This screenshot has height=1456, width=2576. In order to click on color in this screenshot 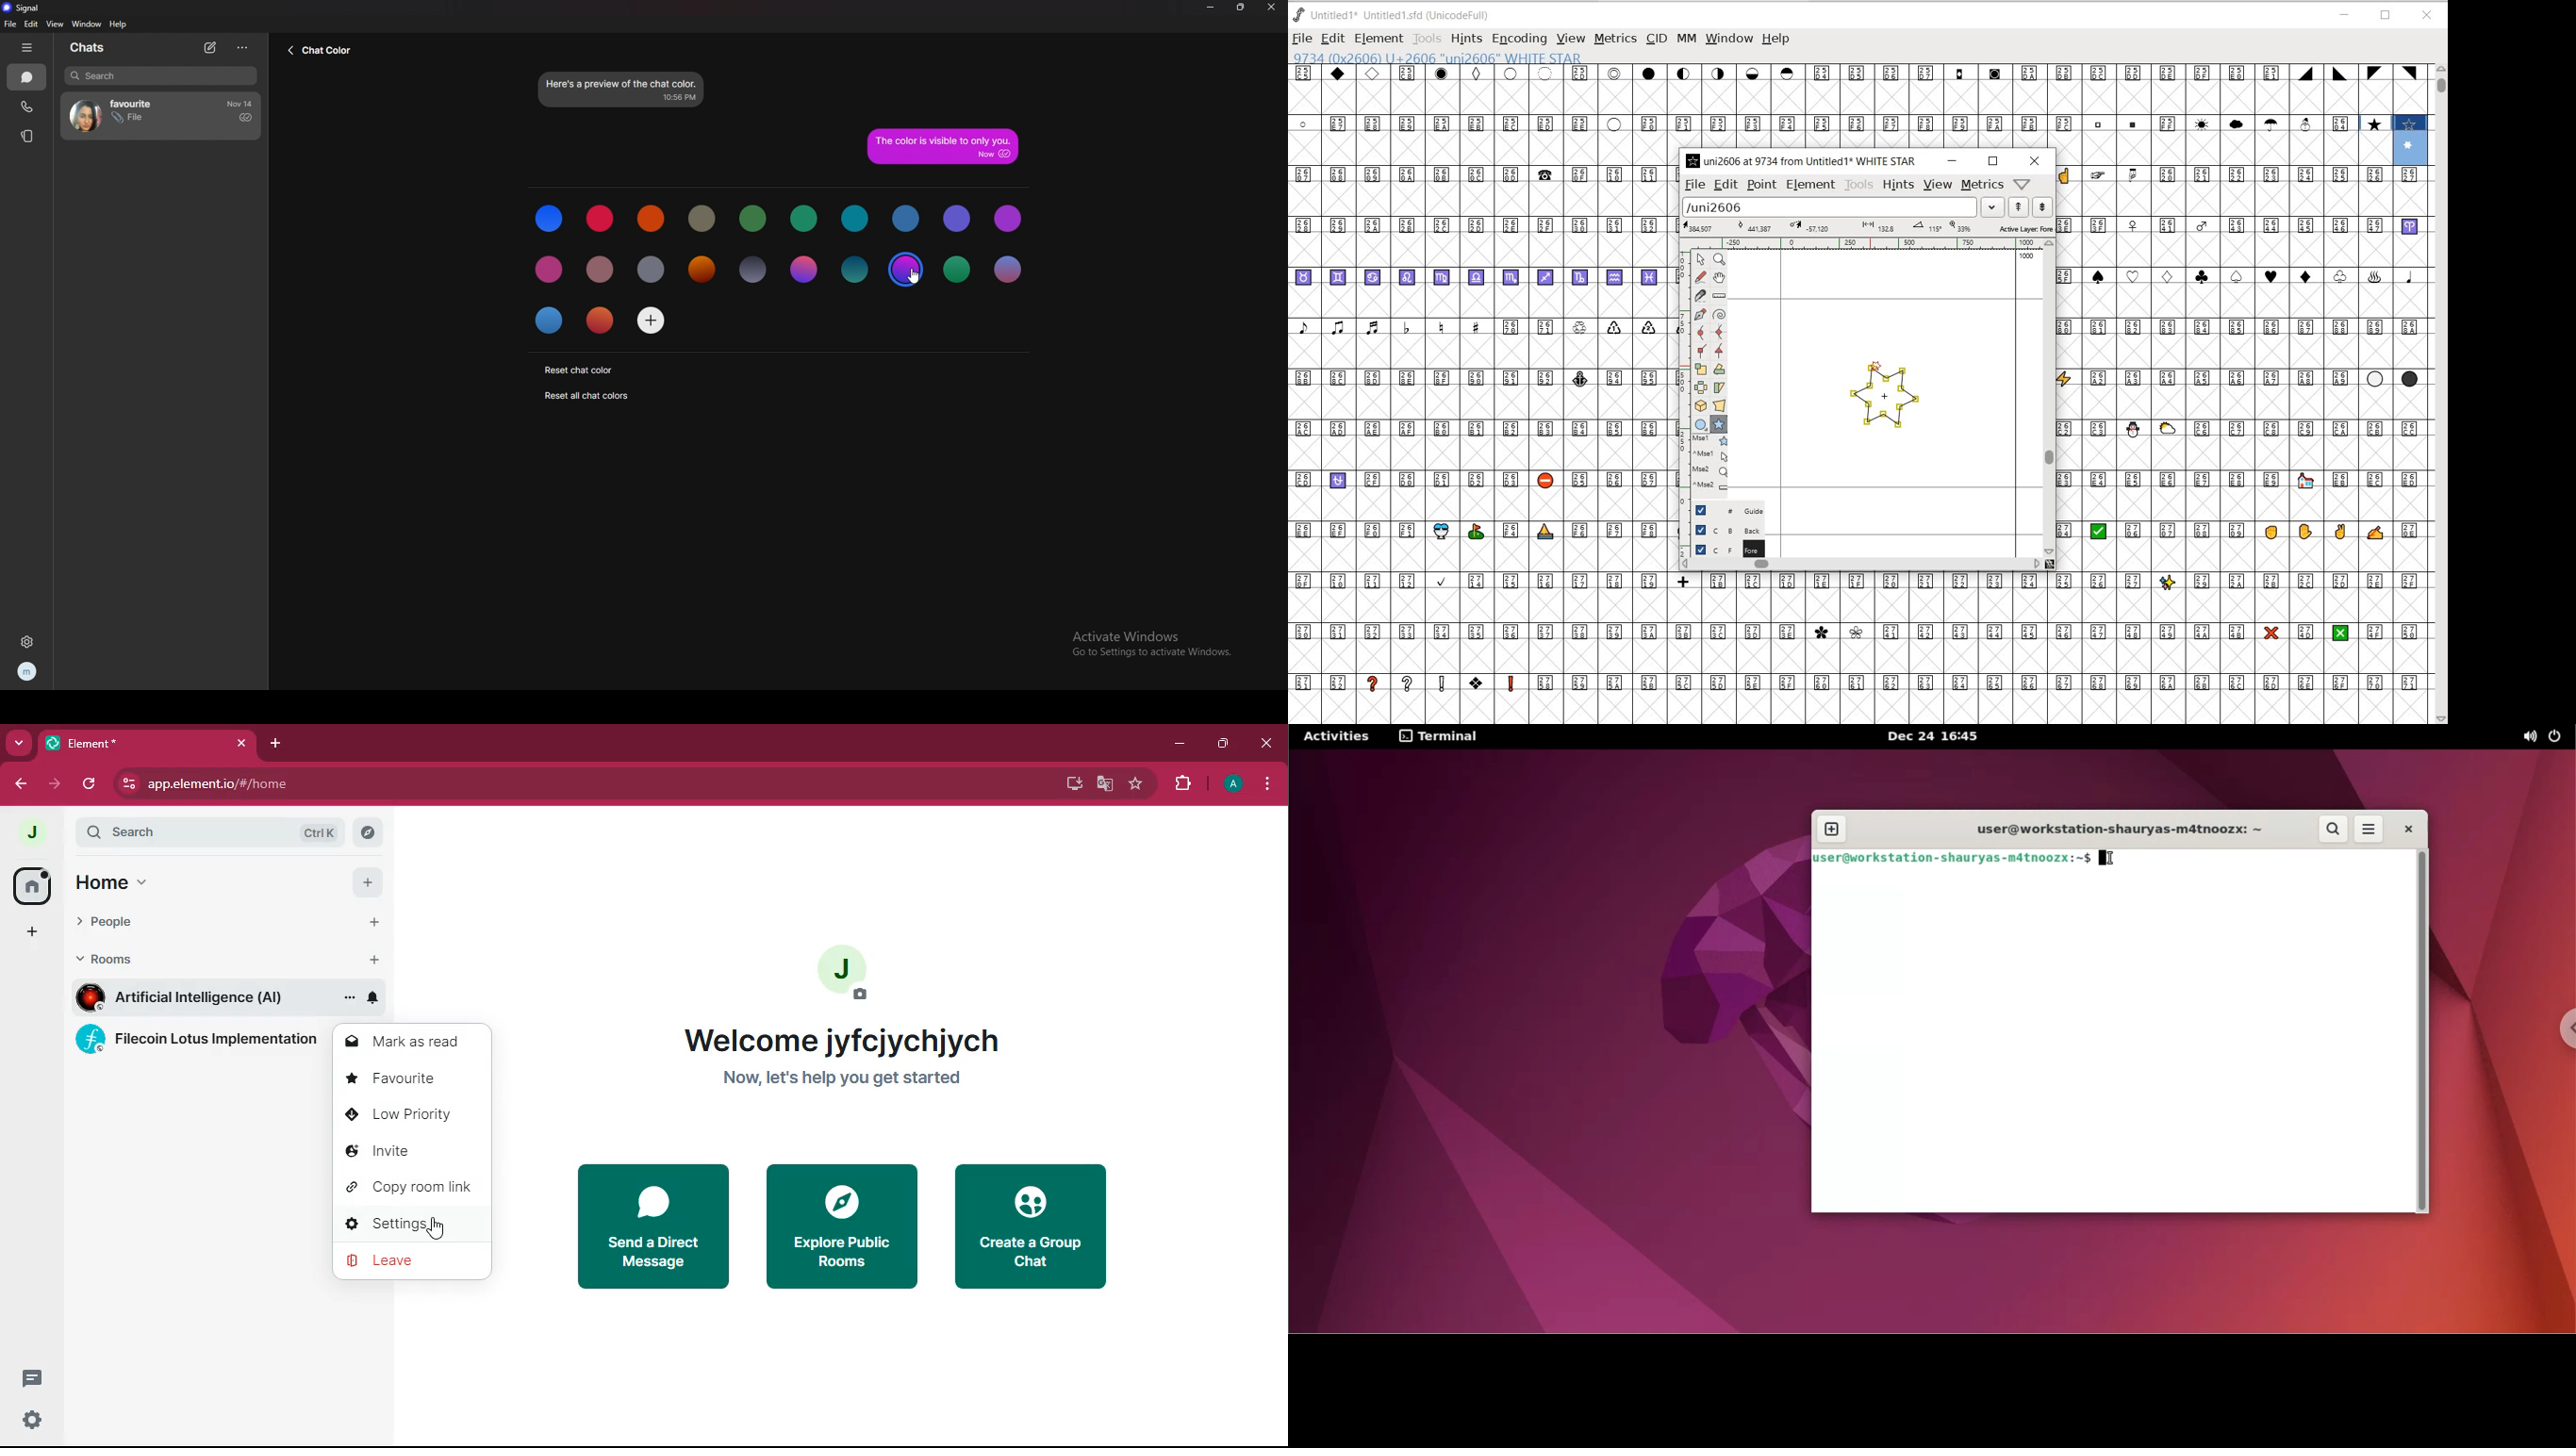, I will do `click(549, 219)`.